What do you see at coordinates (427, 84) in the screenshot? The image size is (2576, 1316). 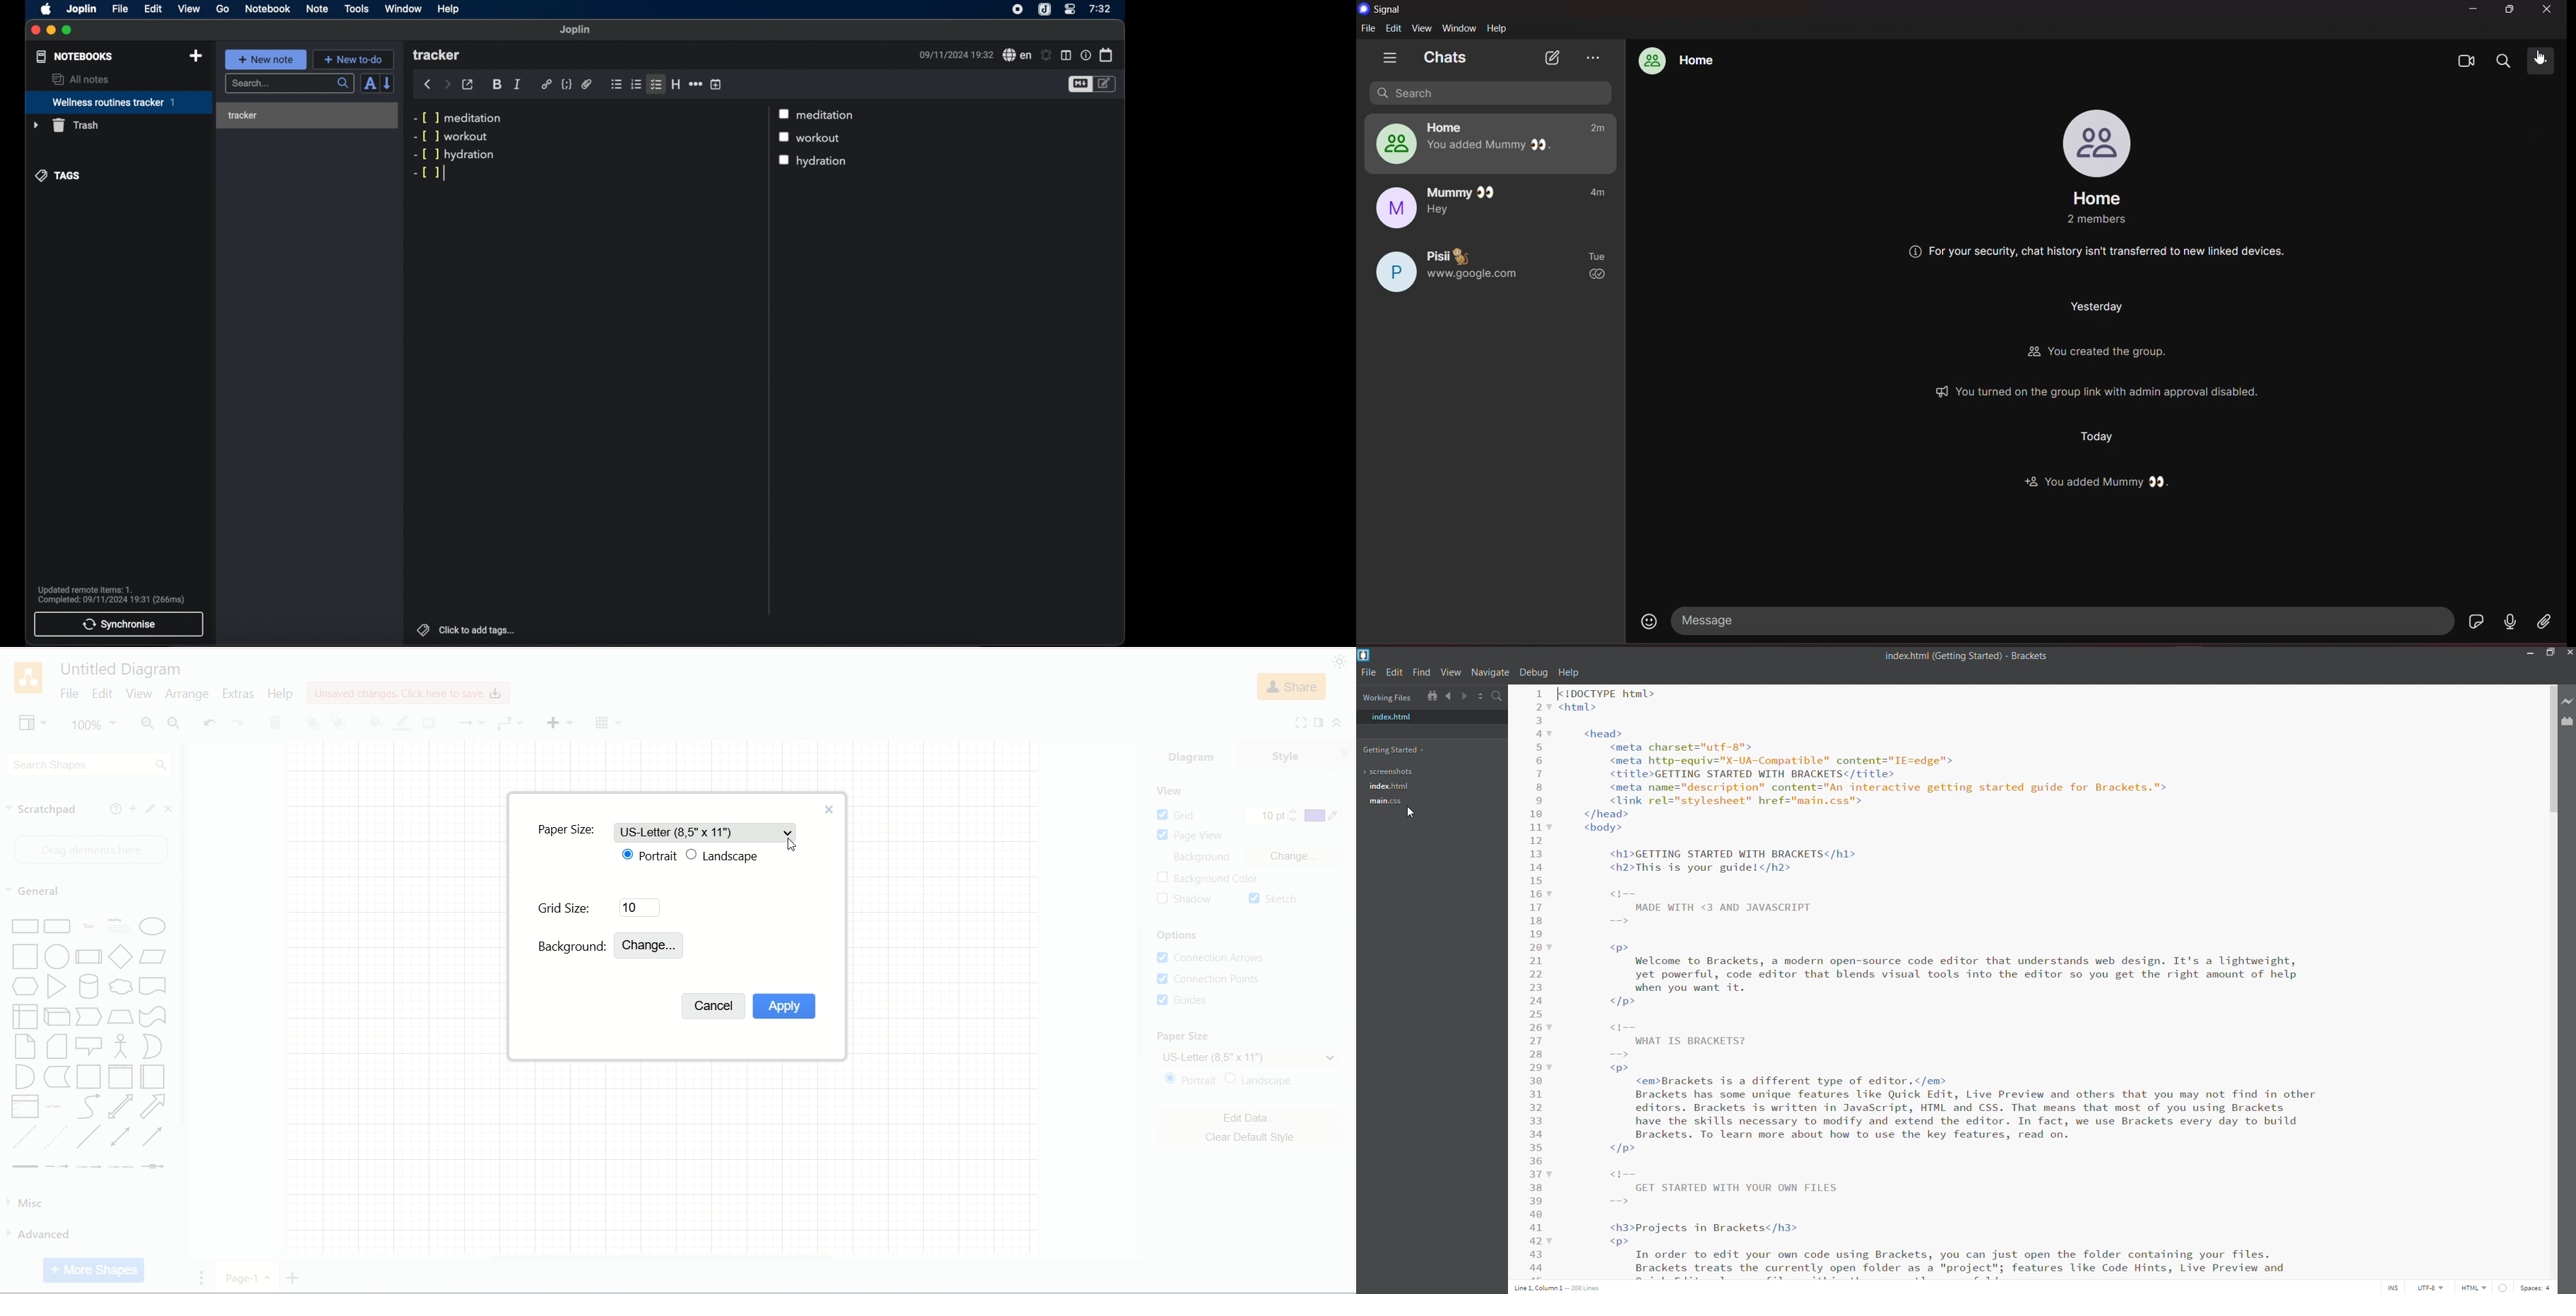 I see `back` at bounding box center [427, 84].